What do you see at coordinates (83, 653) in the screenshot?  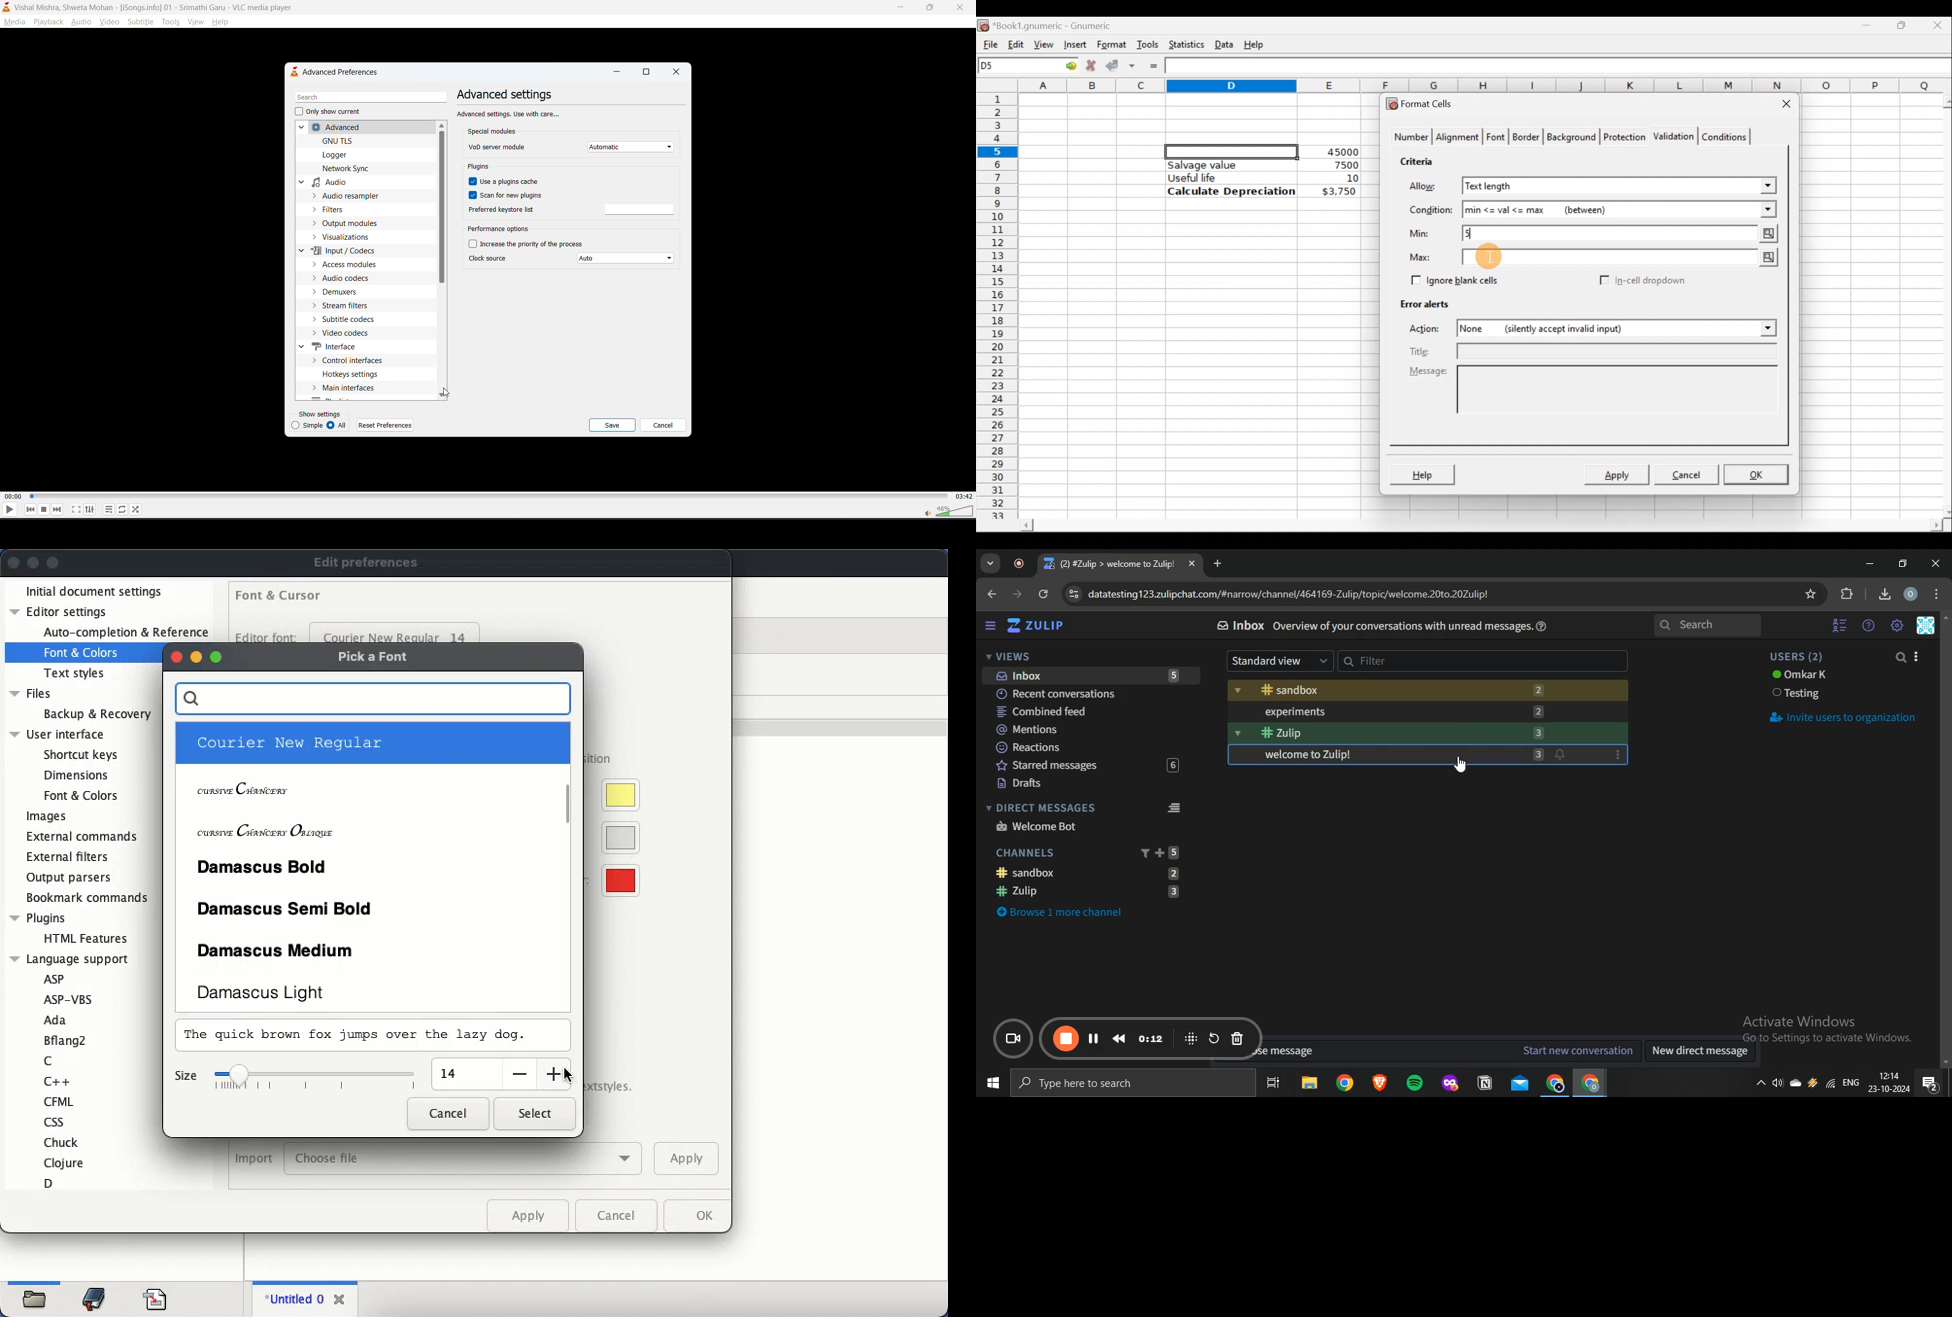 I see `font and colors` at bounding box center [83, 653].